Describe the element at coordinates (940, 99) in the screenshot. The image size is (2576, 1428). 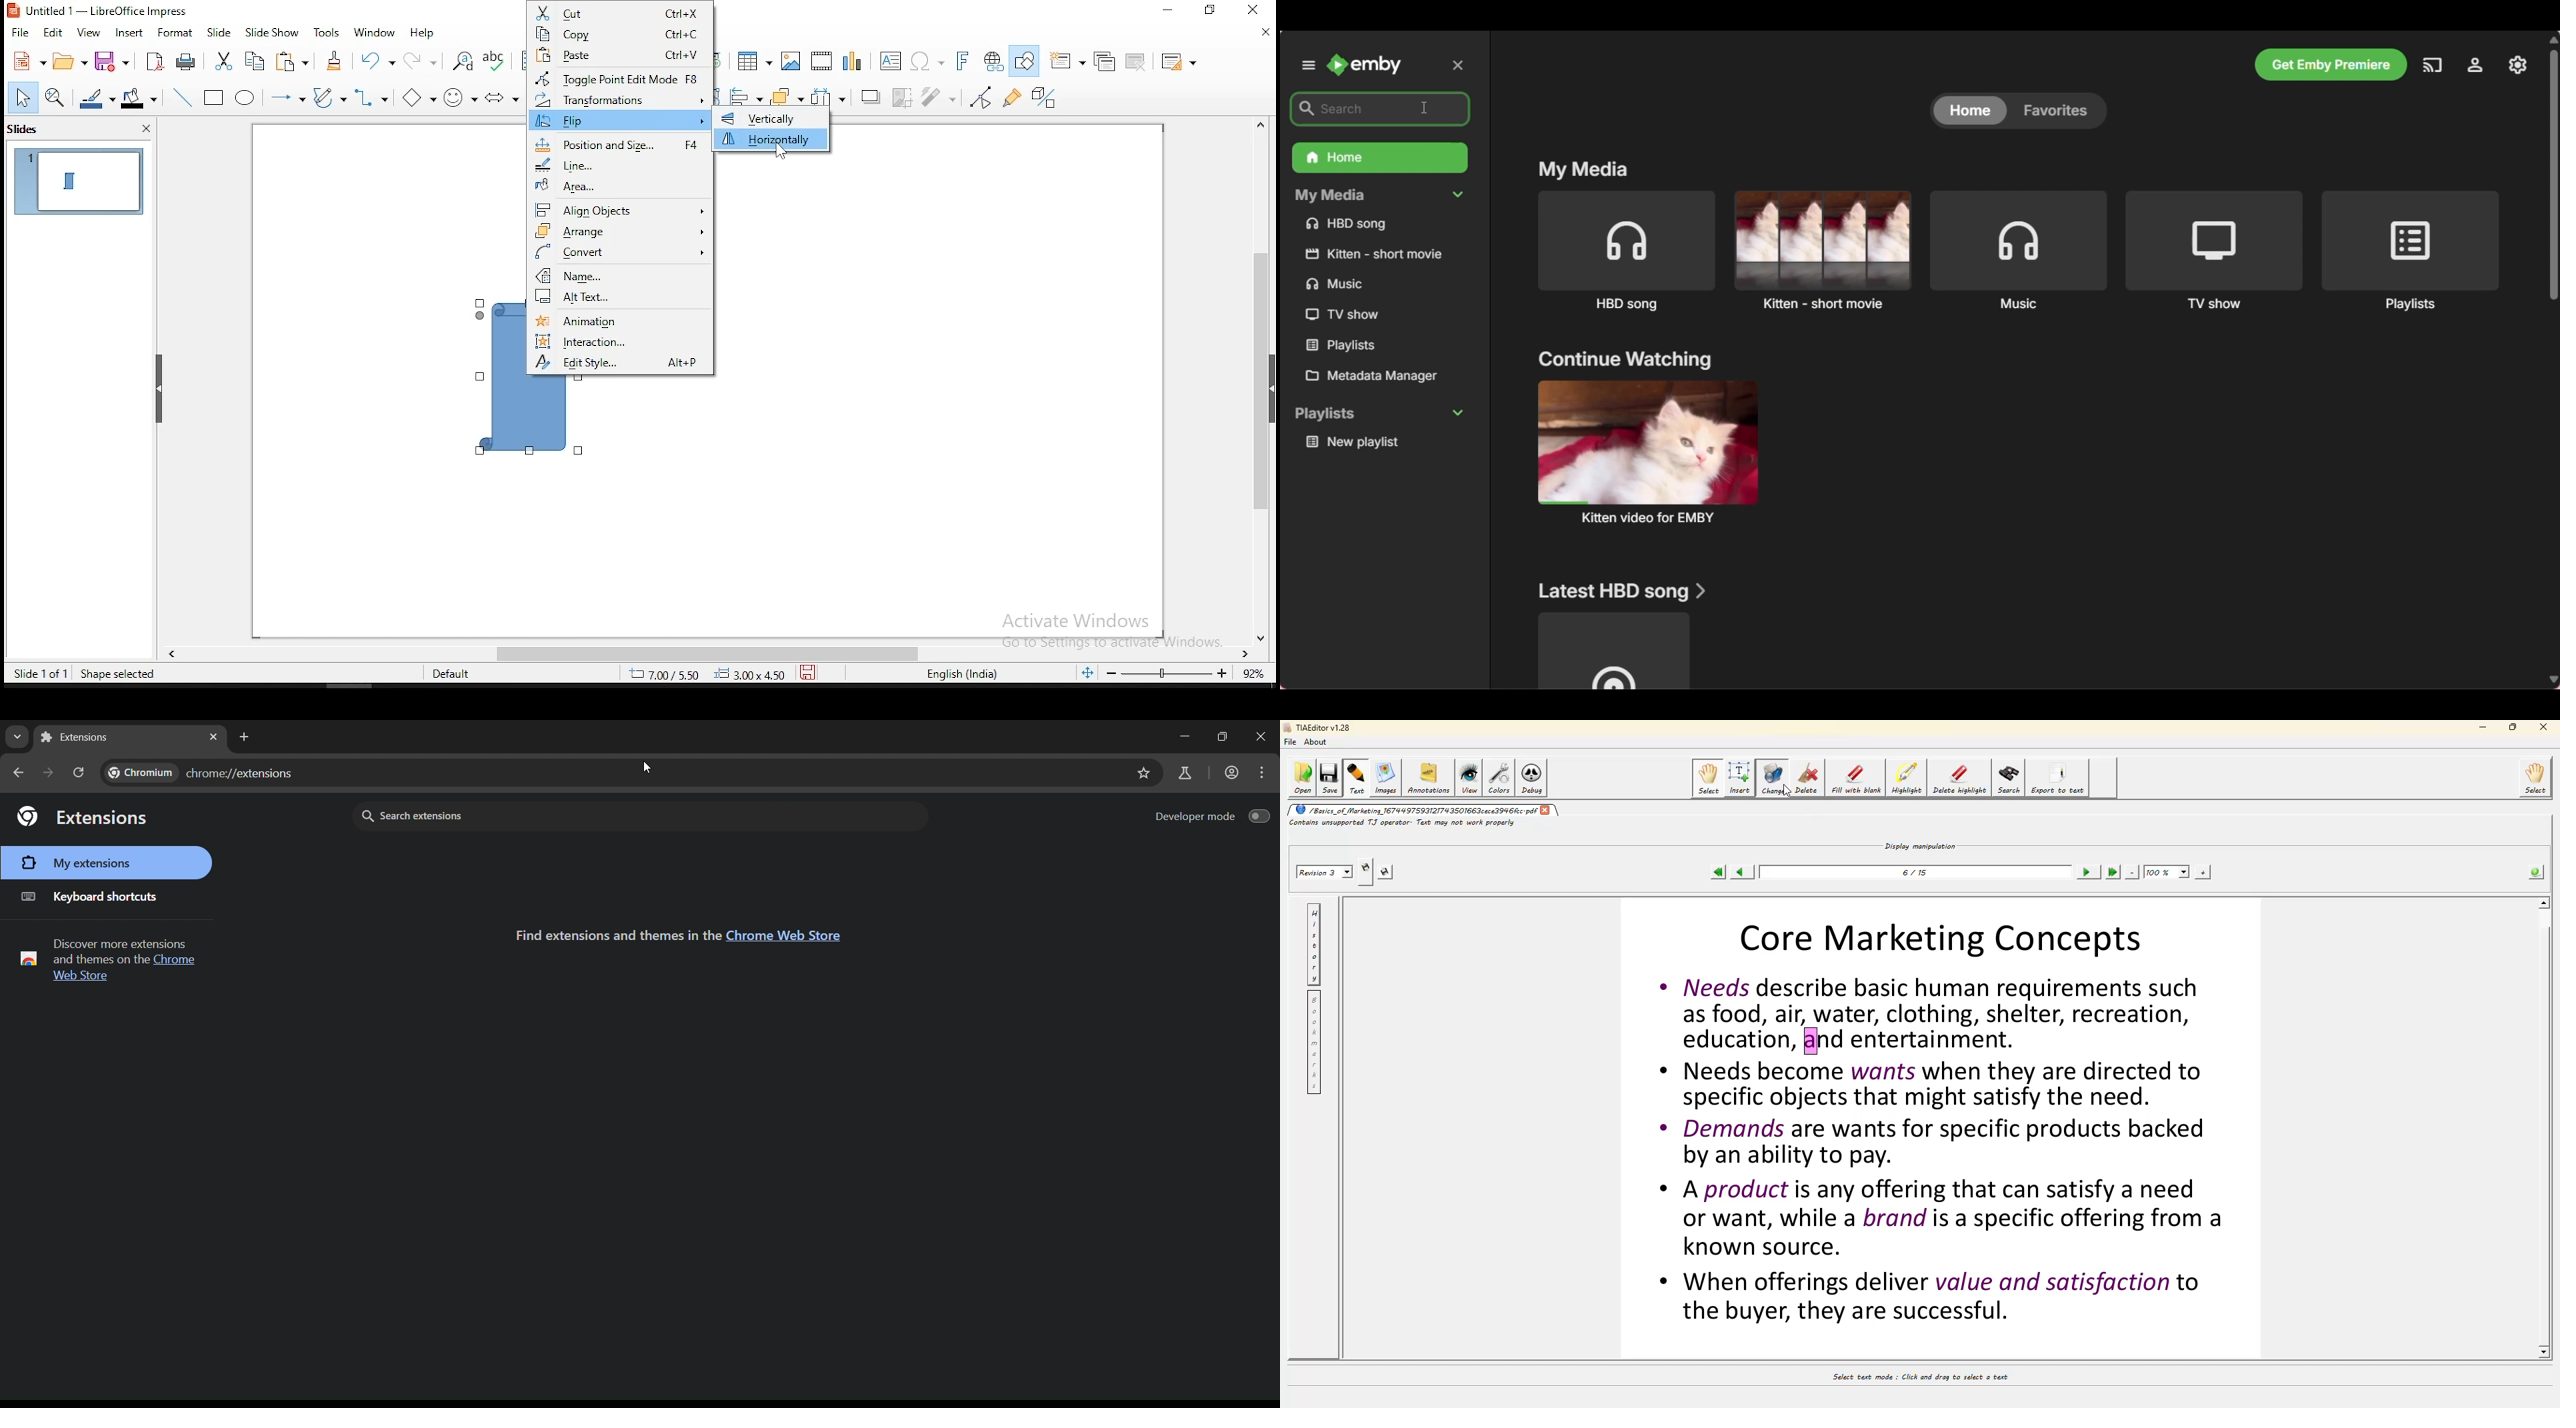
I see `filter` at that location.